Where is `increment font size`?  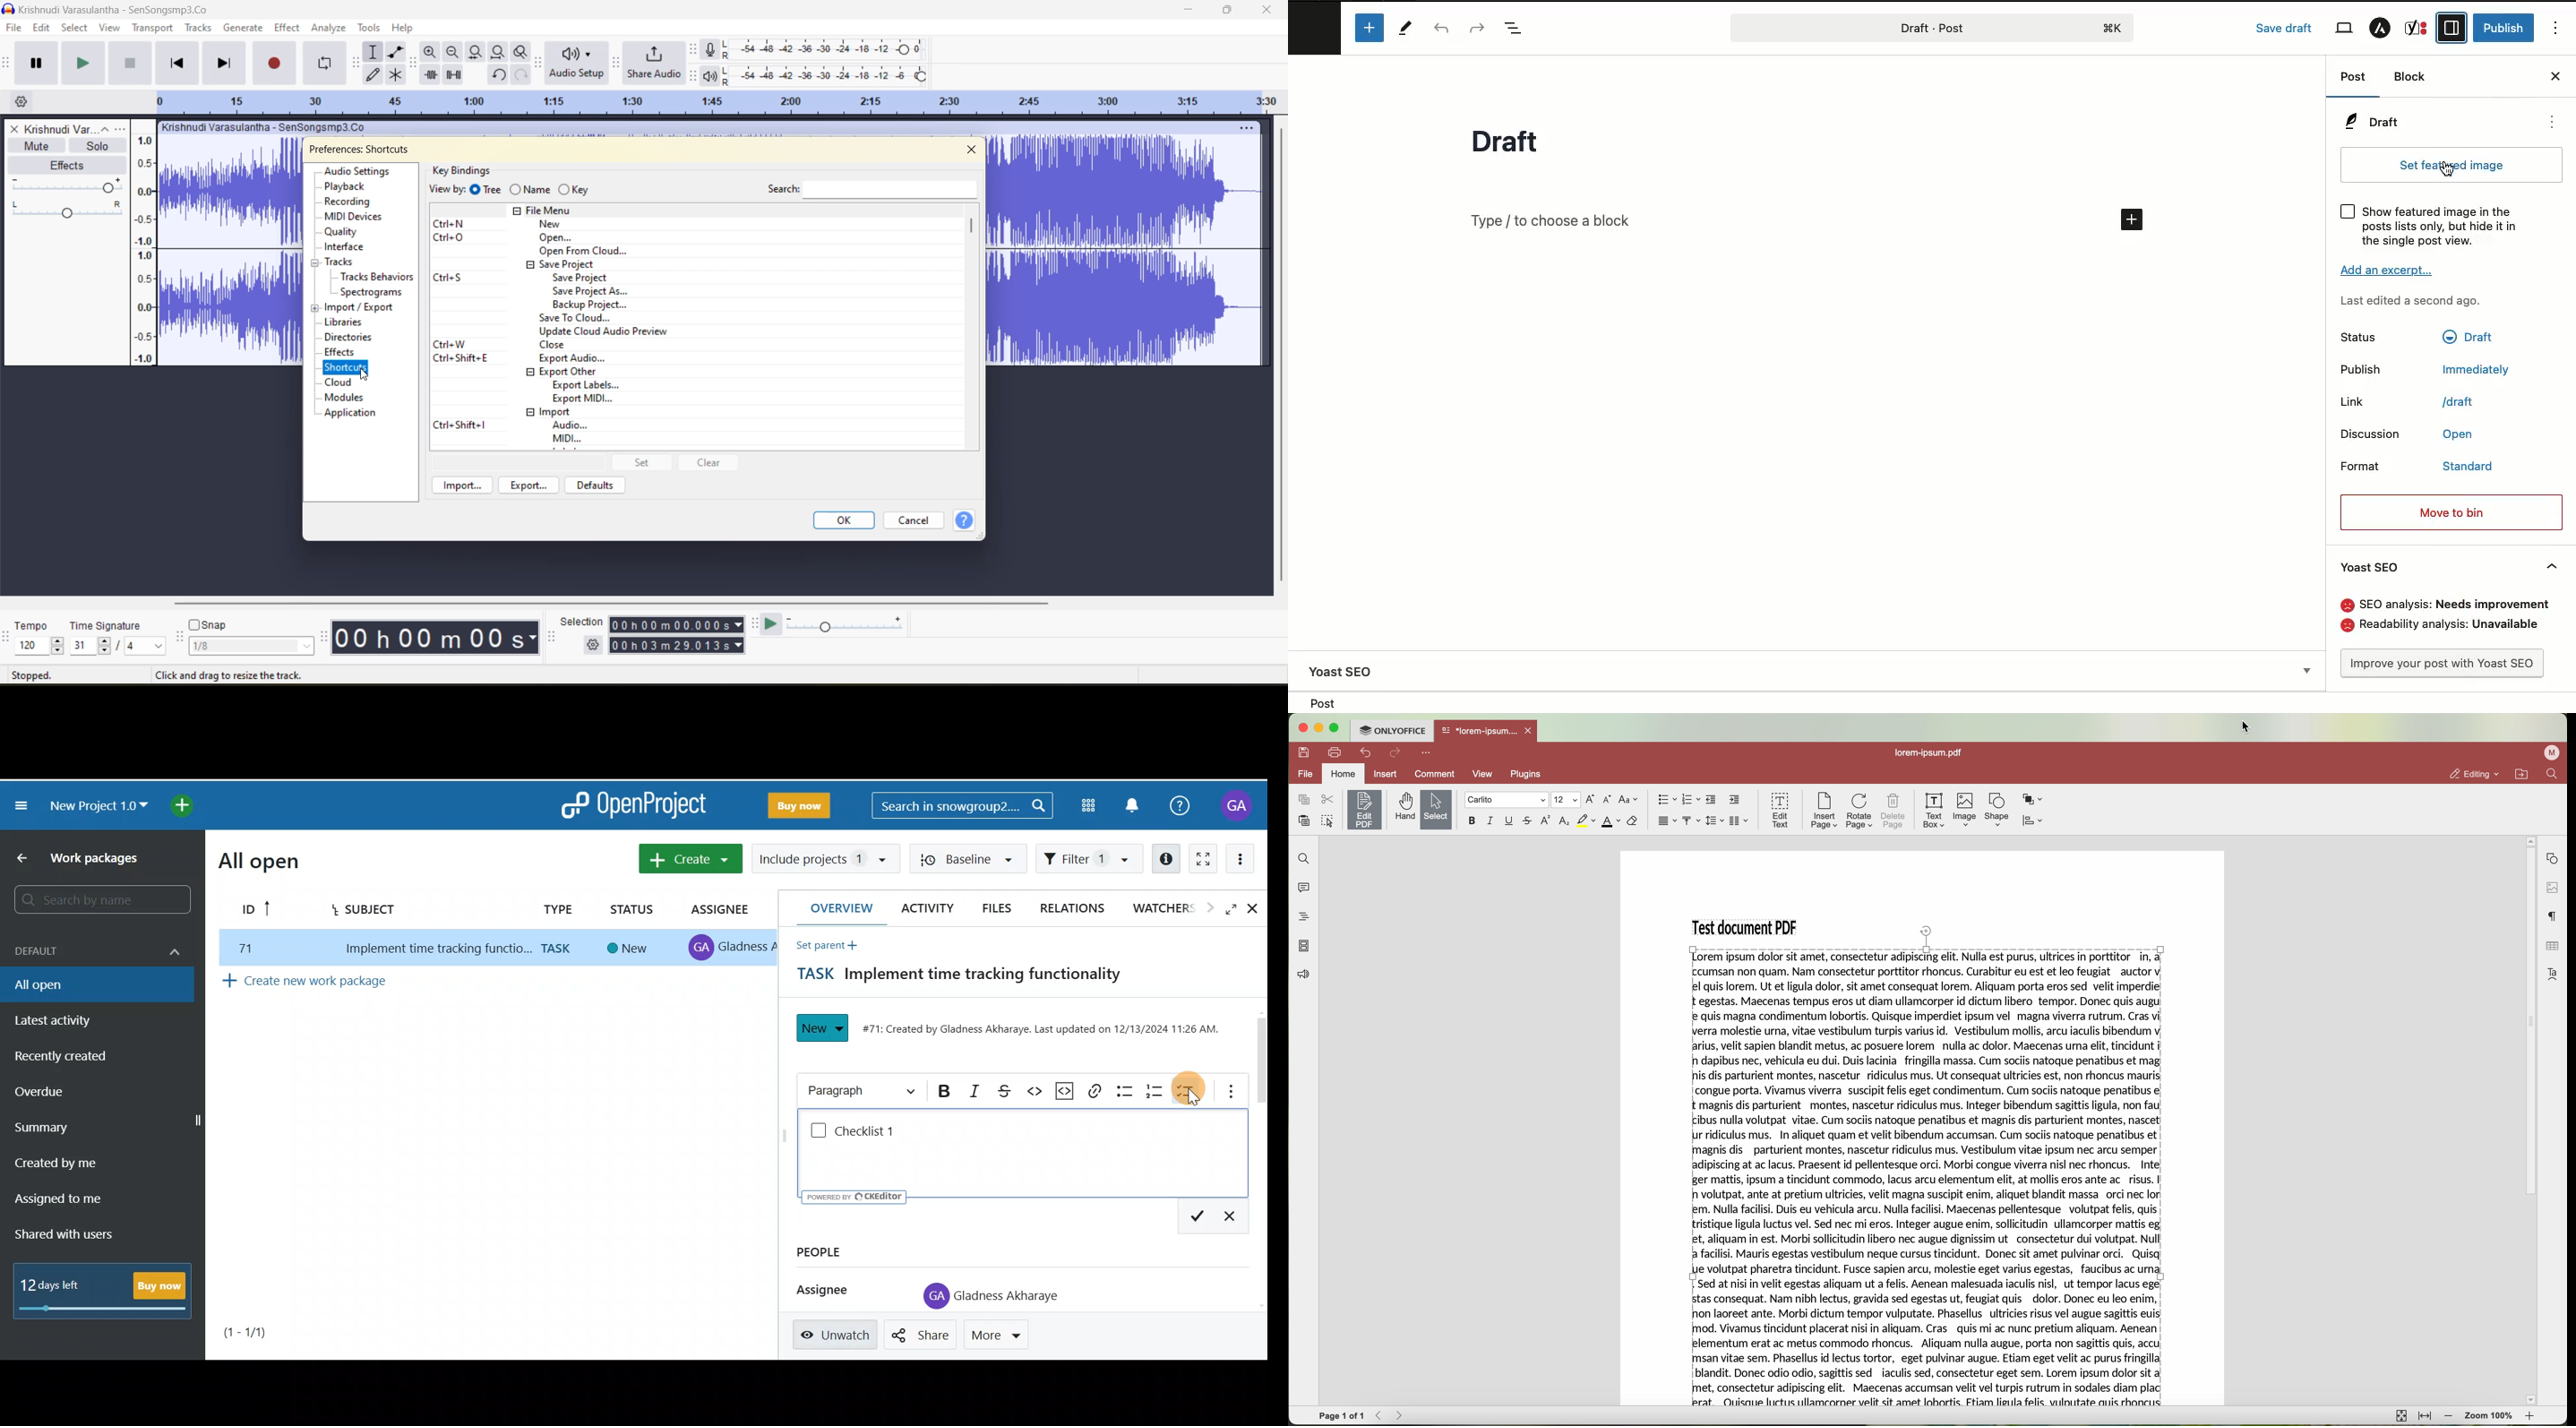
increment font size is located at coordinates (1591, 799).